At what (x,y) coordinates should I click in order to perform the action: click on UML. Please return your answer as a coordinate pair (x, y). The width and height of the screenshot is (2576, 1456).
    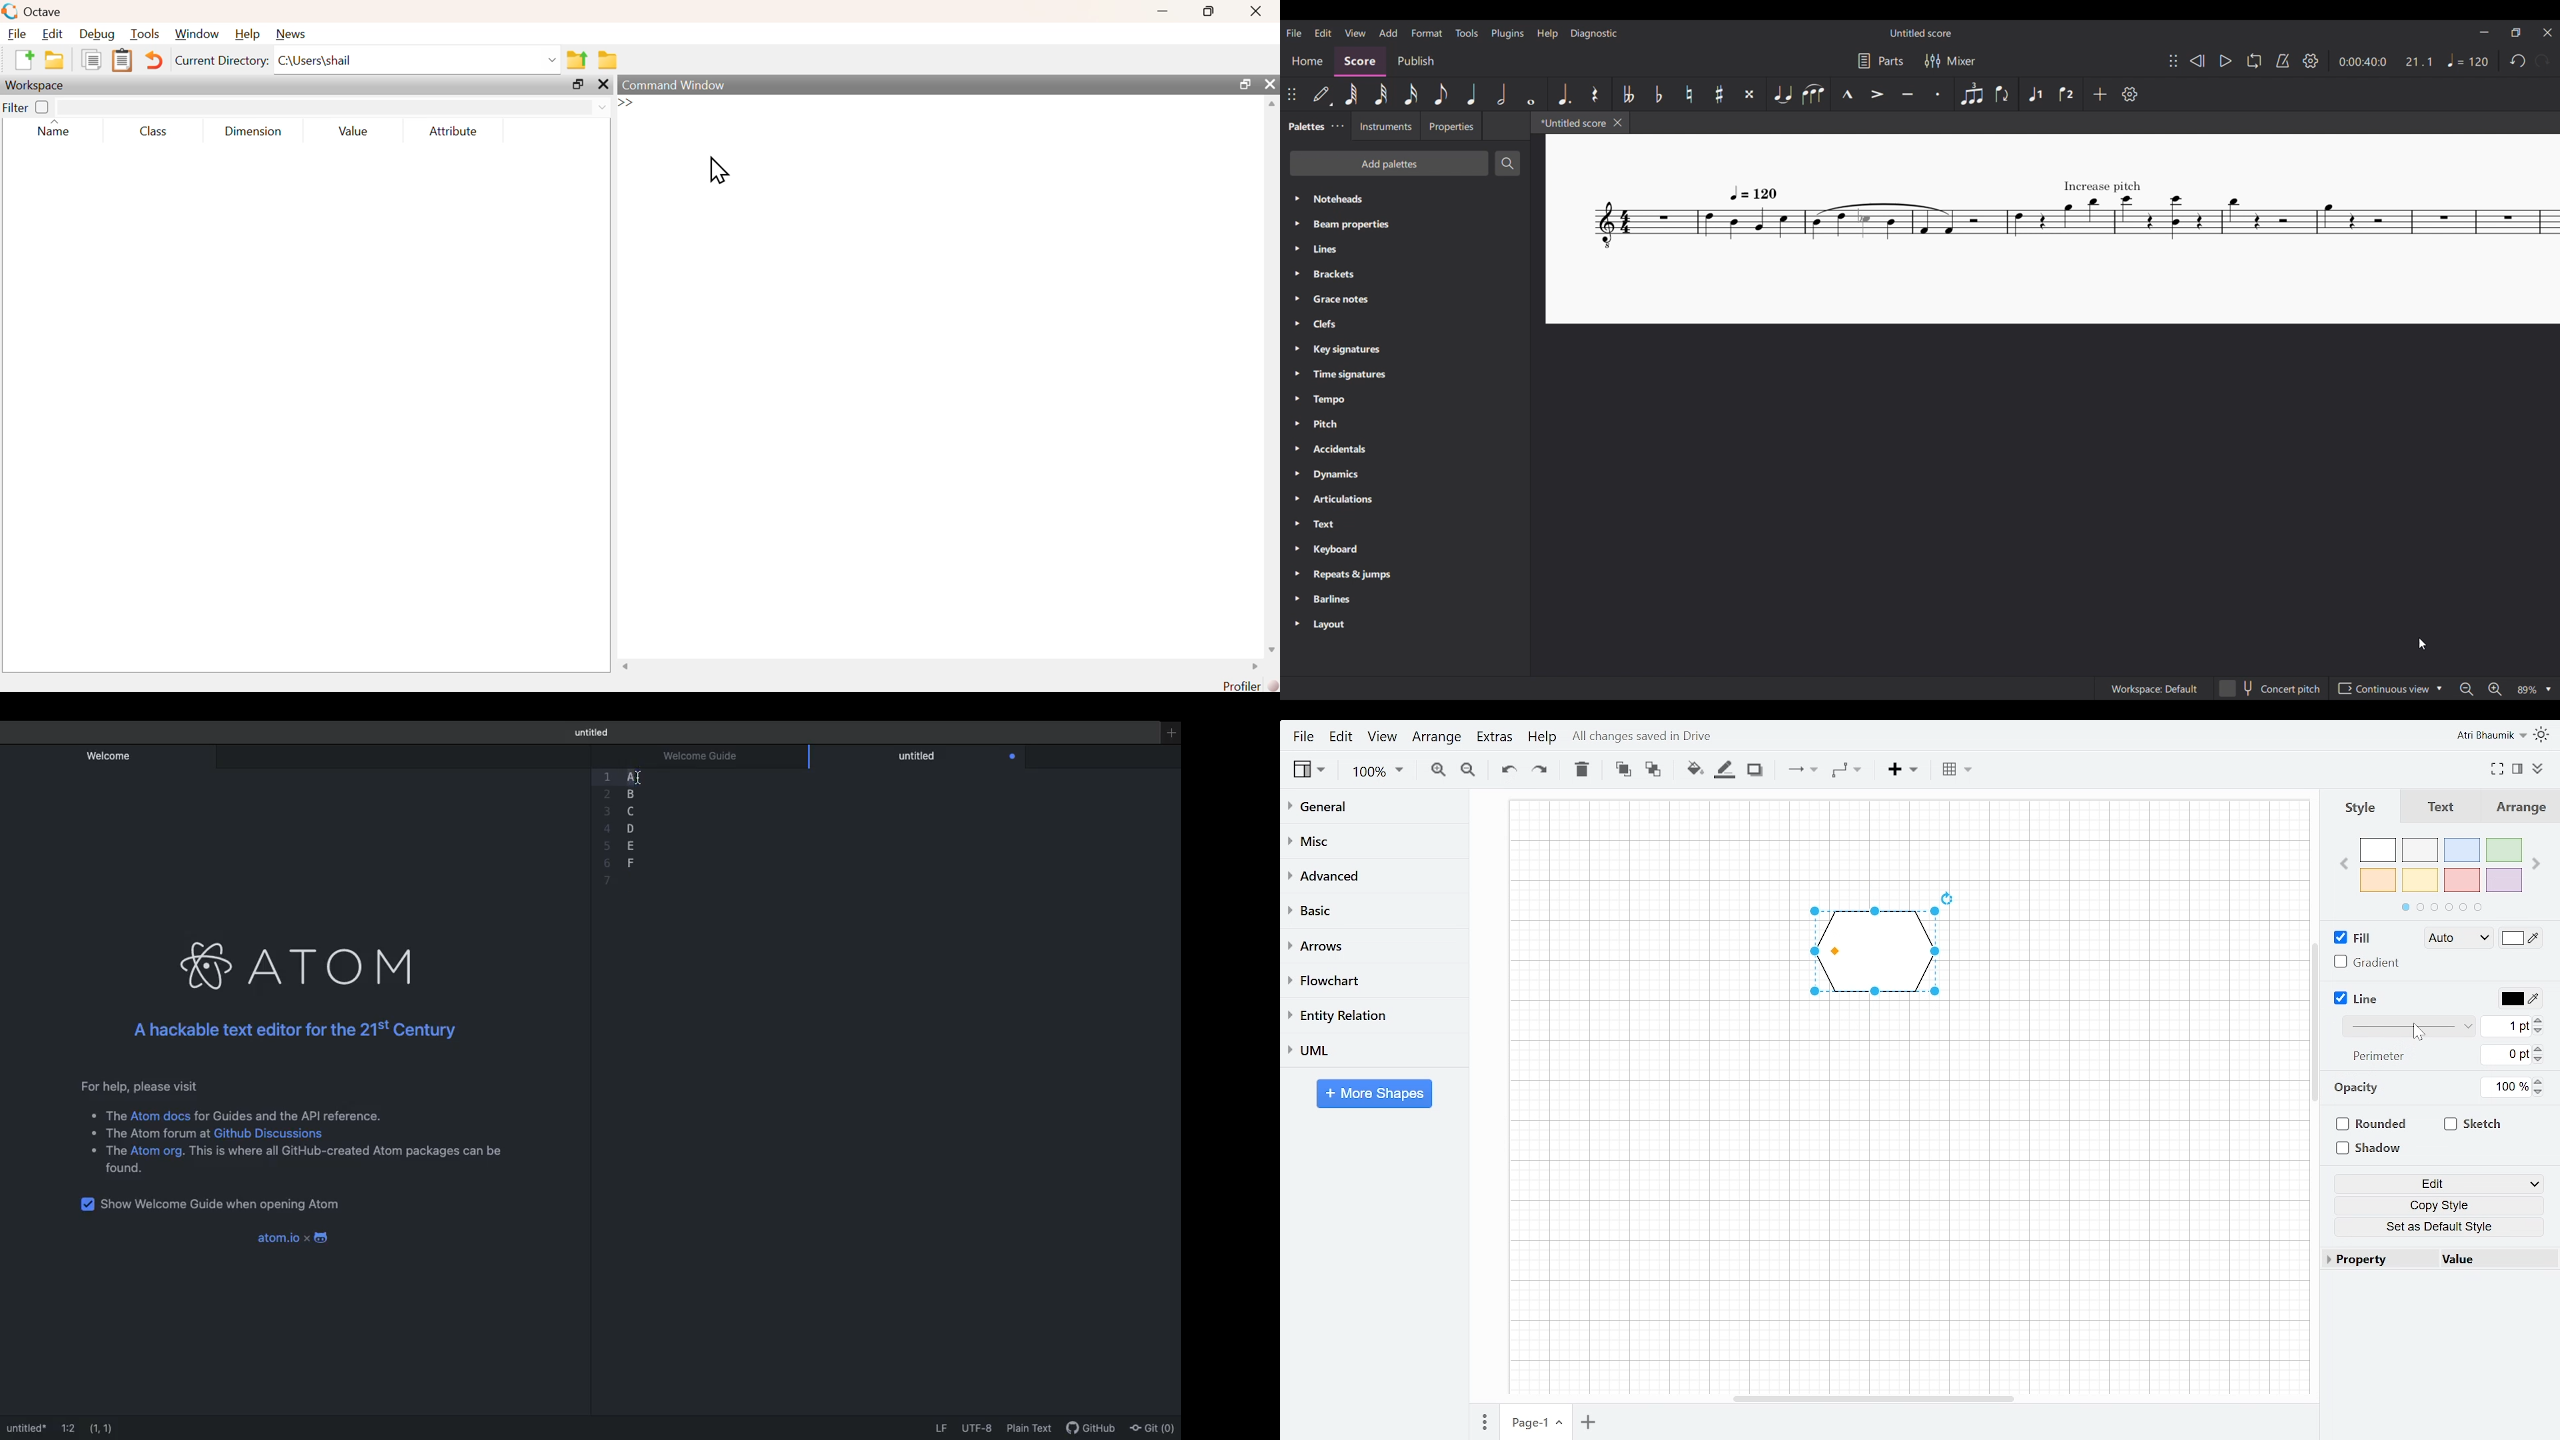
    Looking at the image, I should click on (1370, 1051).